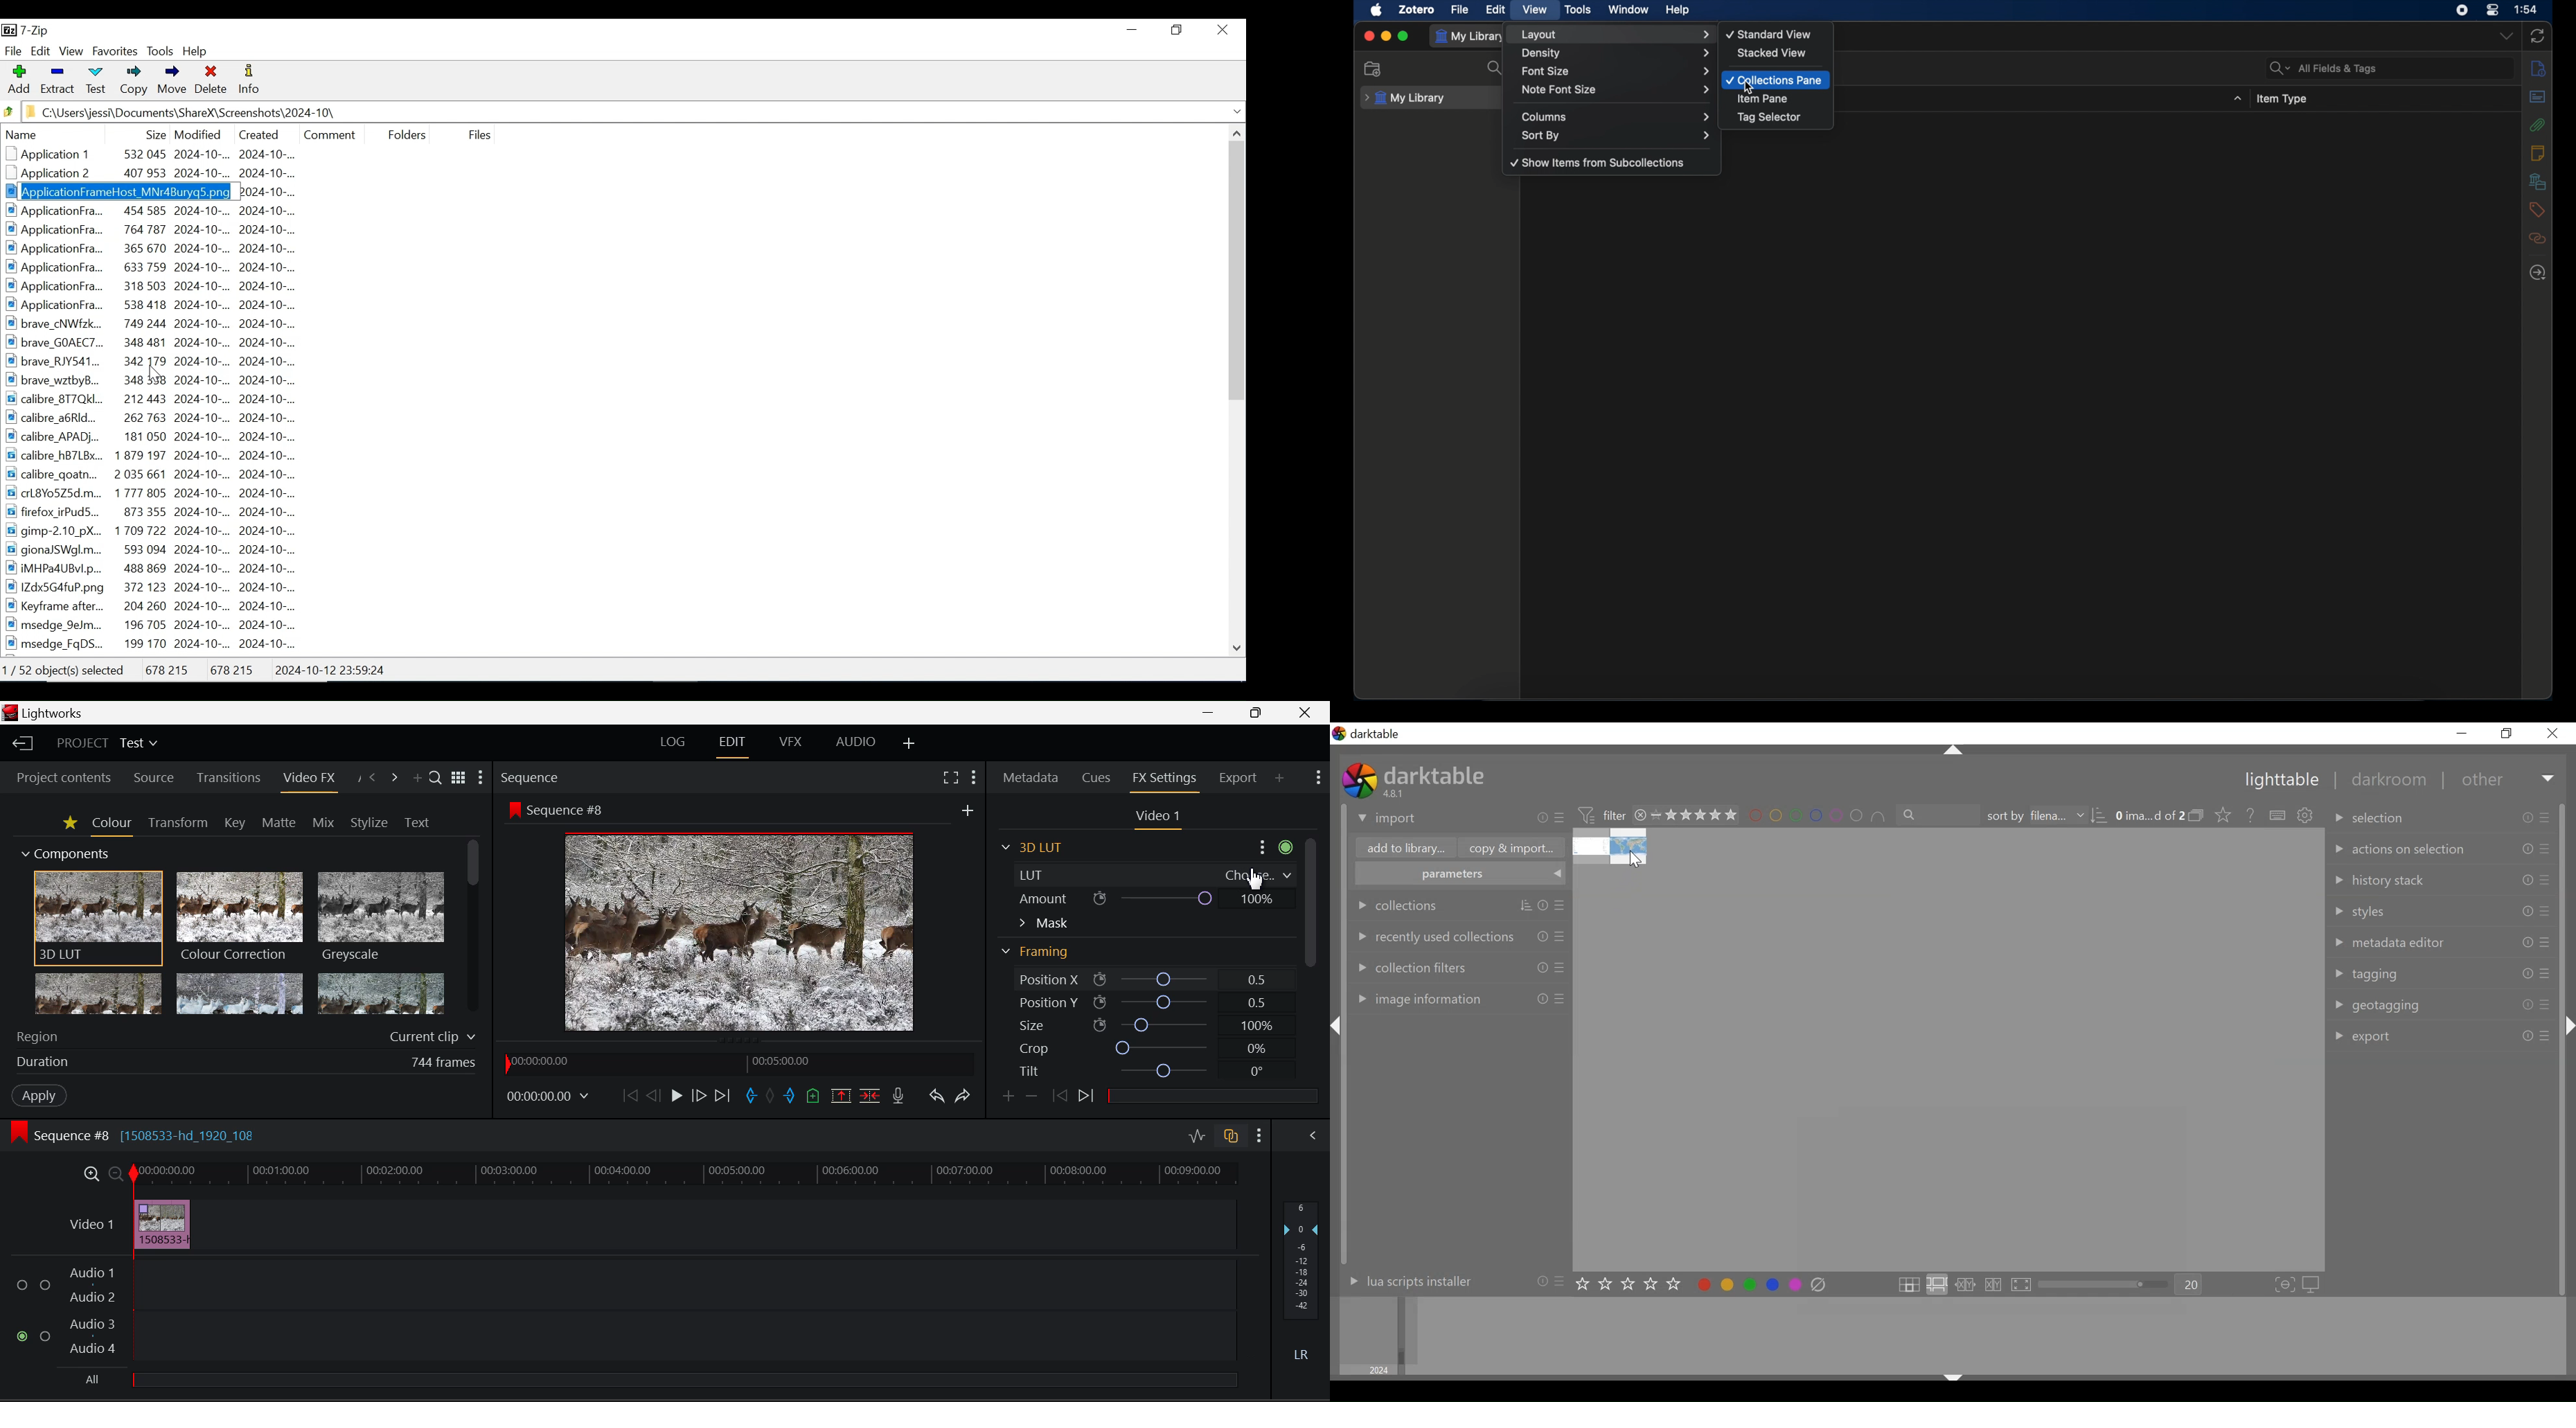 This screenshot has width=2576, height=1428. I want to click on window, so click(1630, 9).